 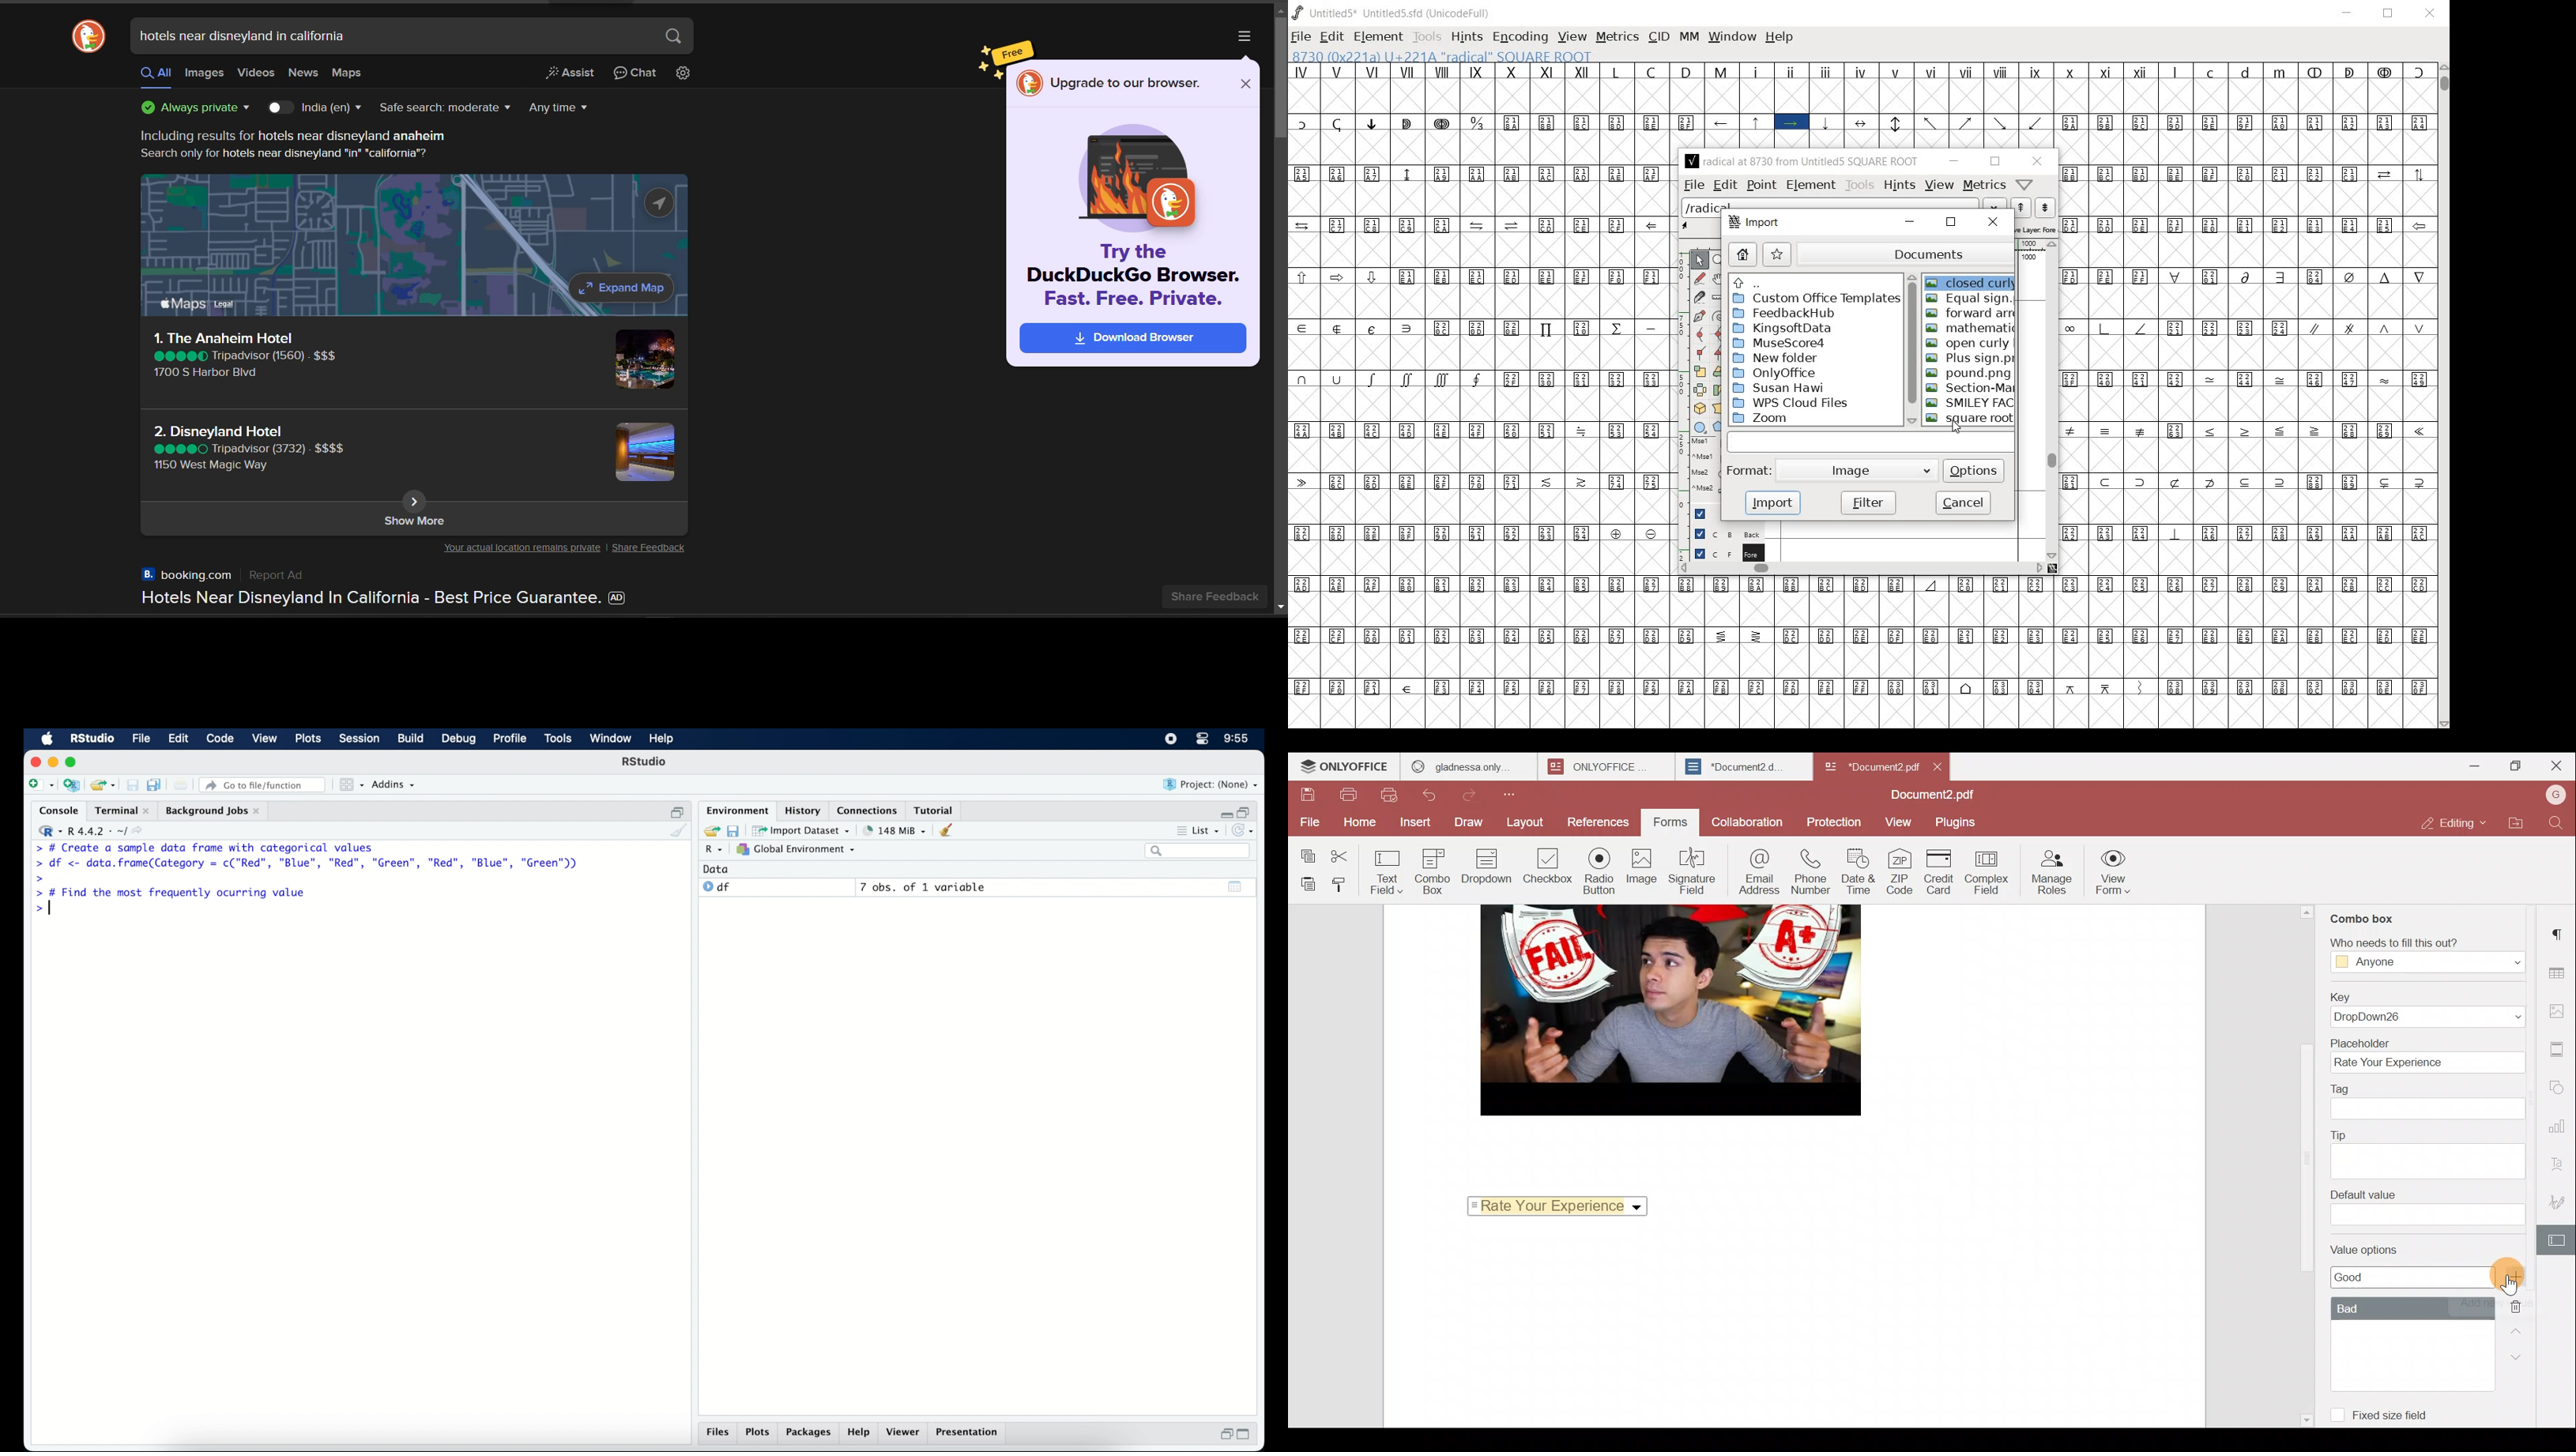 What do you see at coordinates (1134, 278) in the screenshot?
I see `Try the DuckDuckGo Browser. Fast. Free. Private.` at bounding box center [1134, 278].